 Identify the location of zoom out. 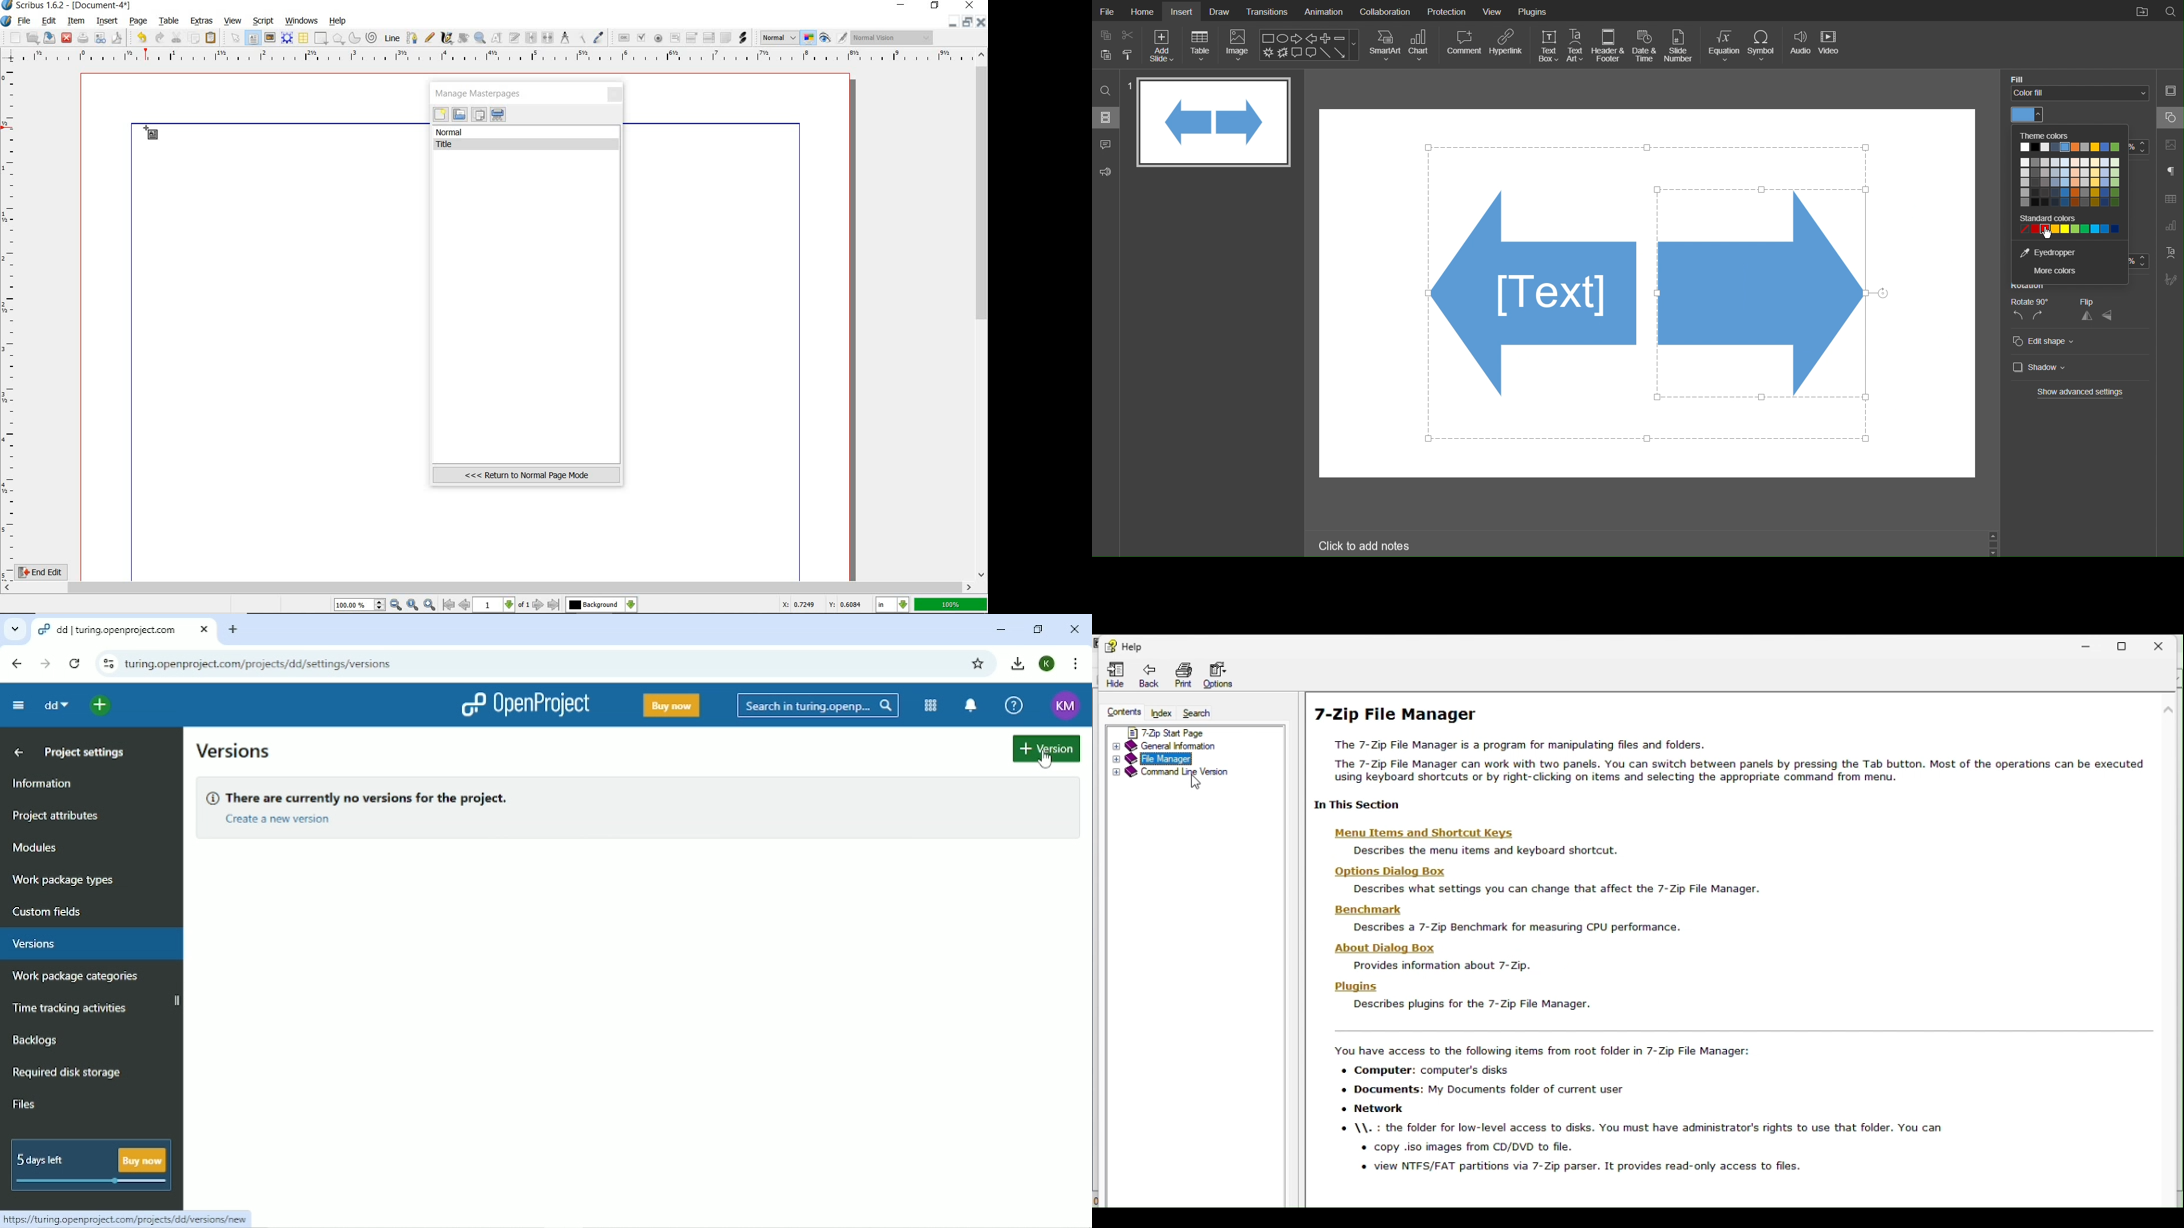
(396, 605).